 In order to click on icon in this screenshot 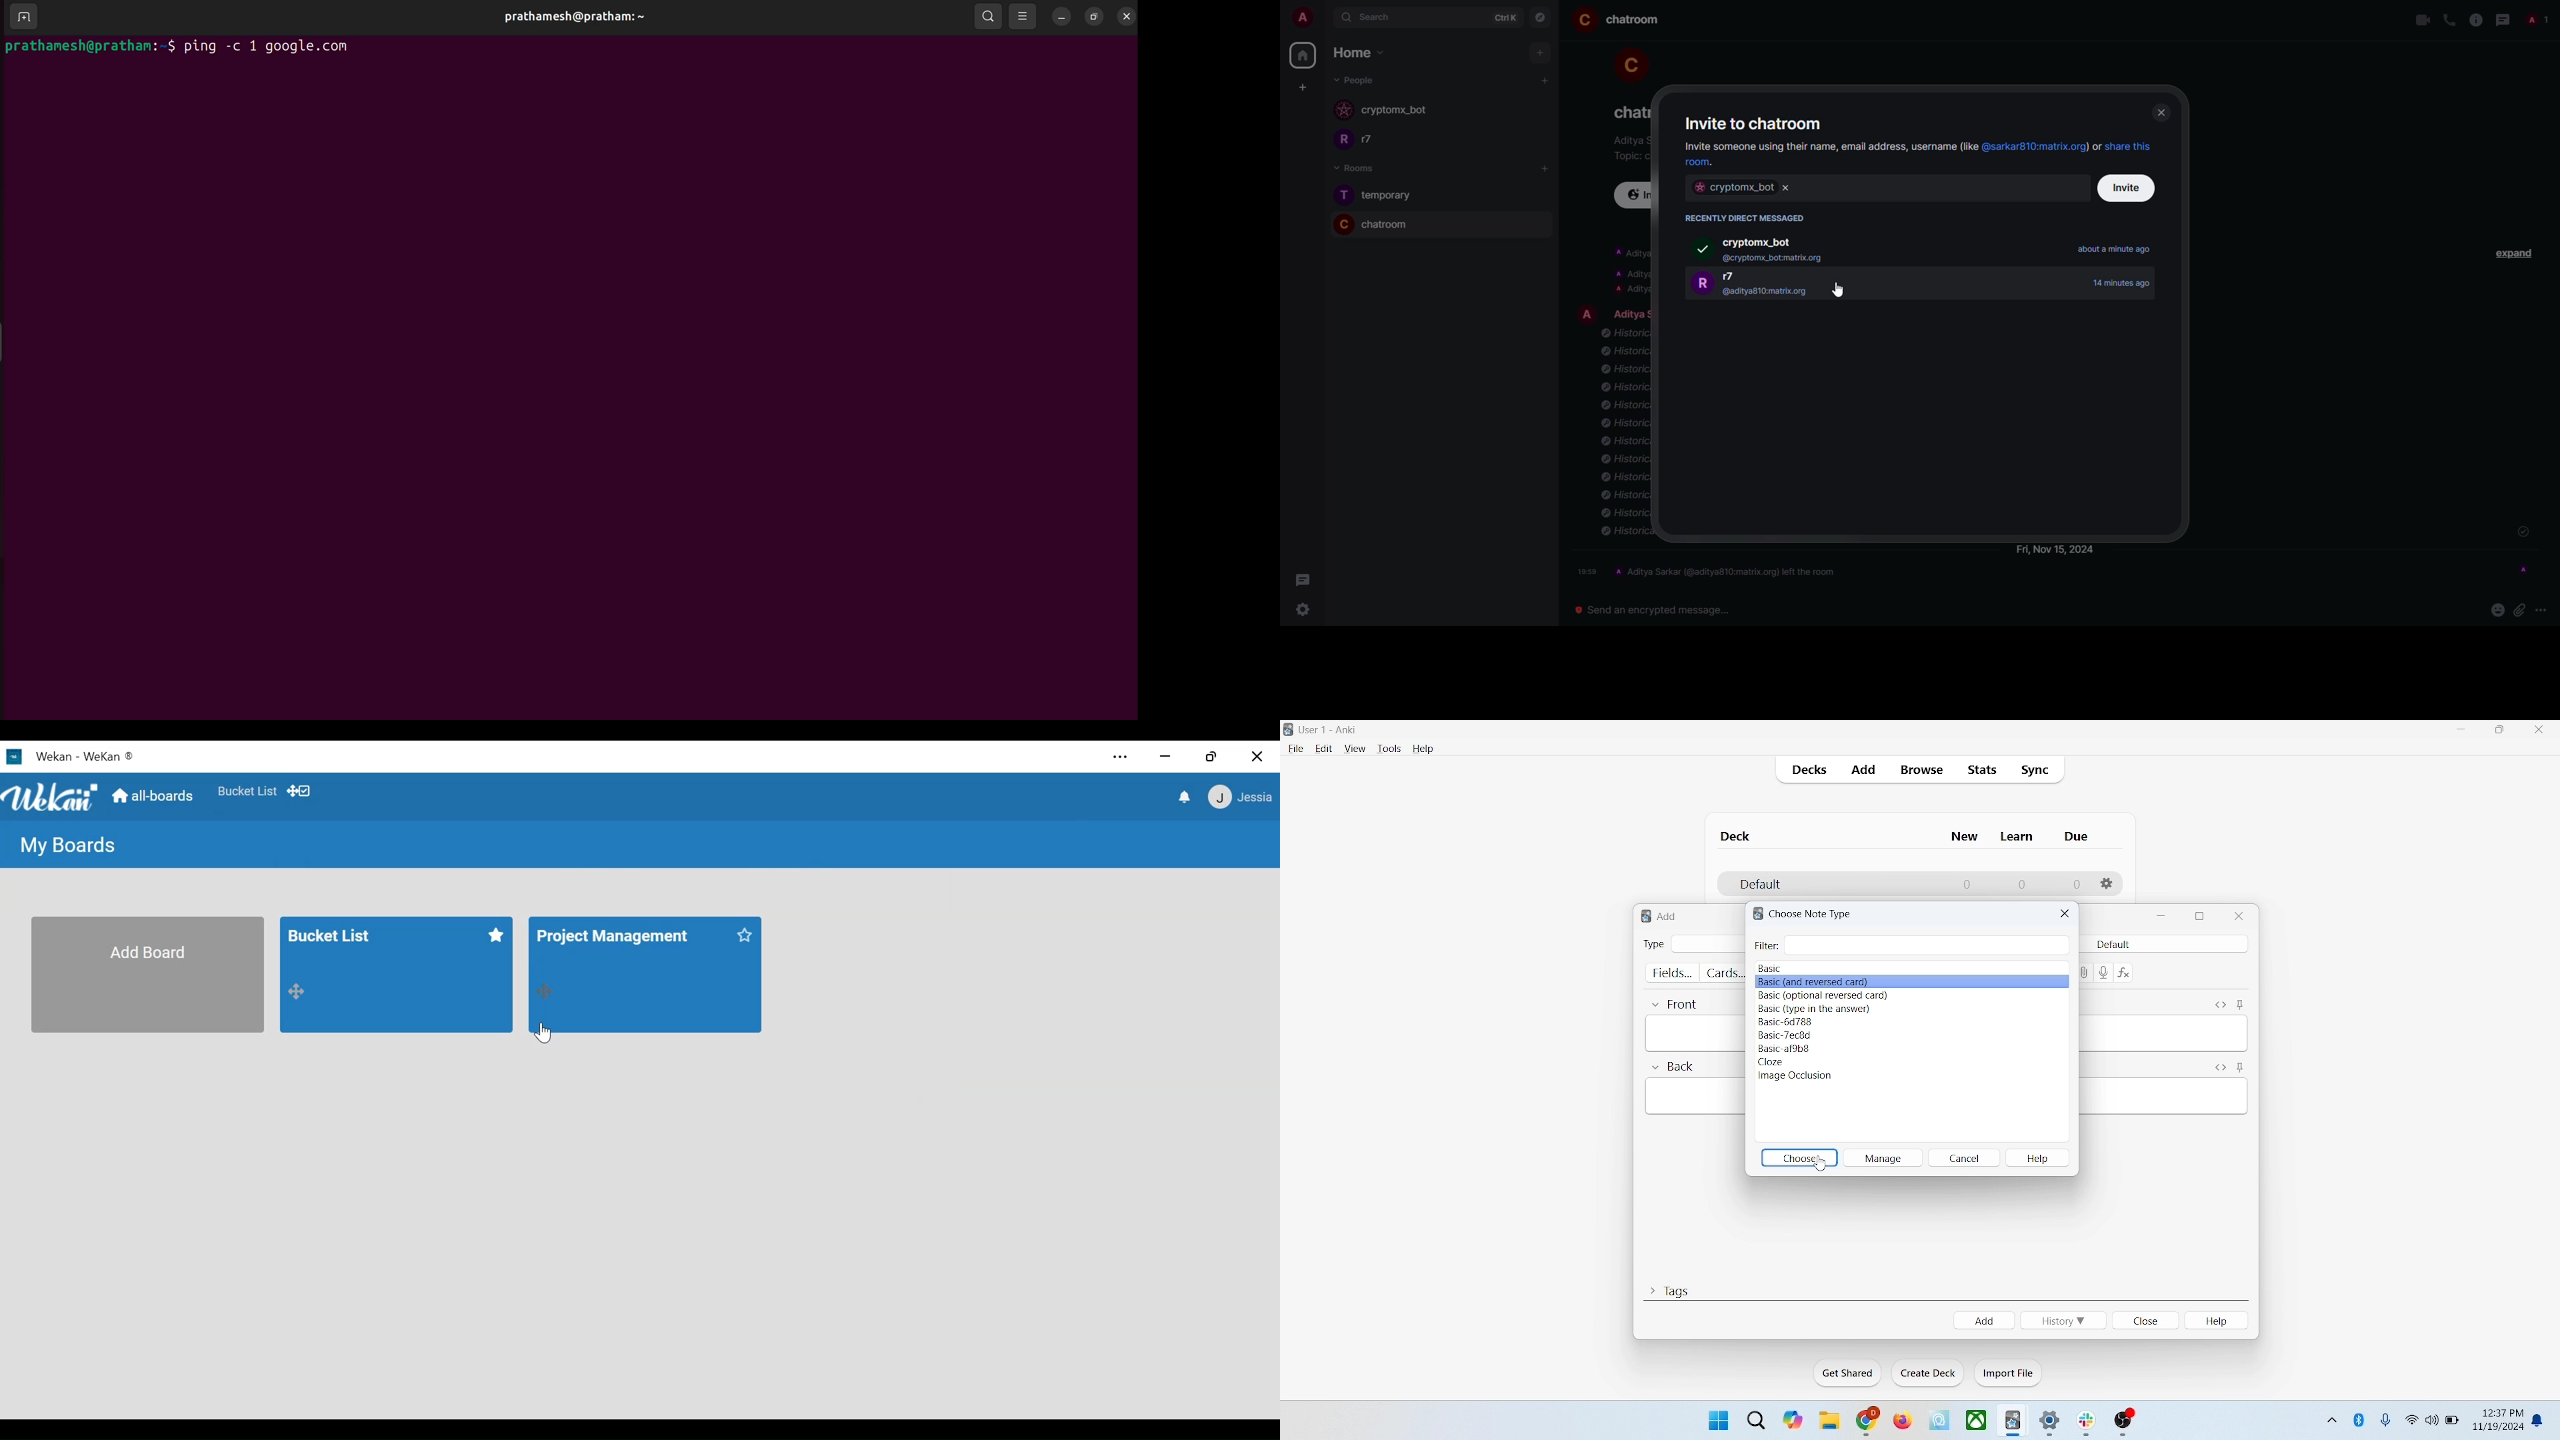, I will do `click(1941, 1421)`.